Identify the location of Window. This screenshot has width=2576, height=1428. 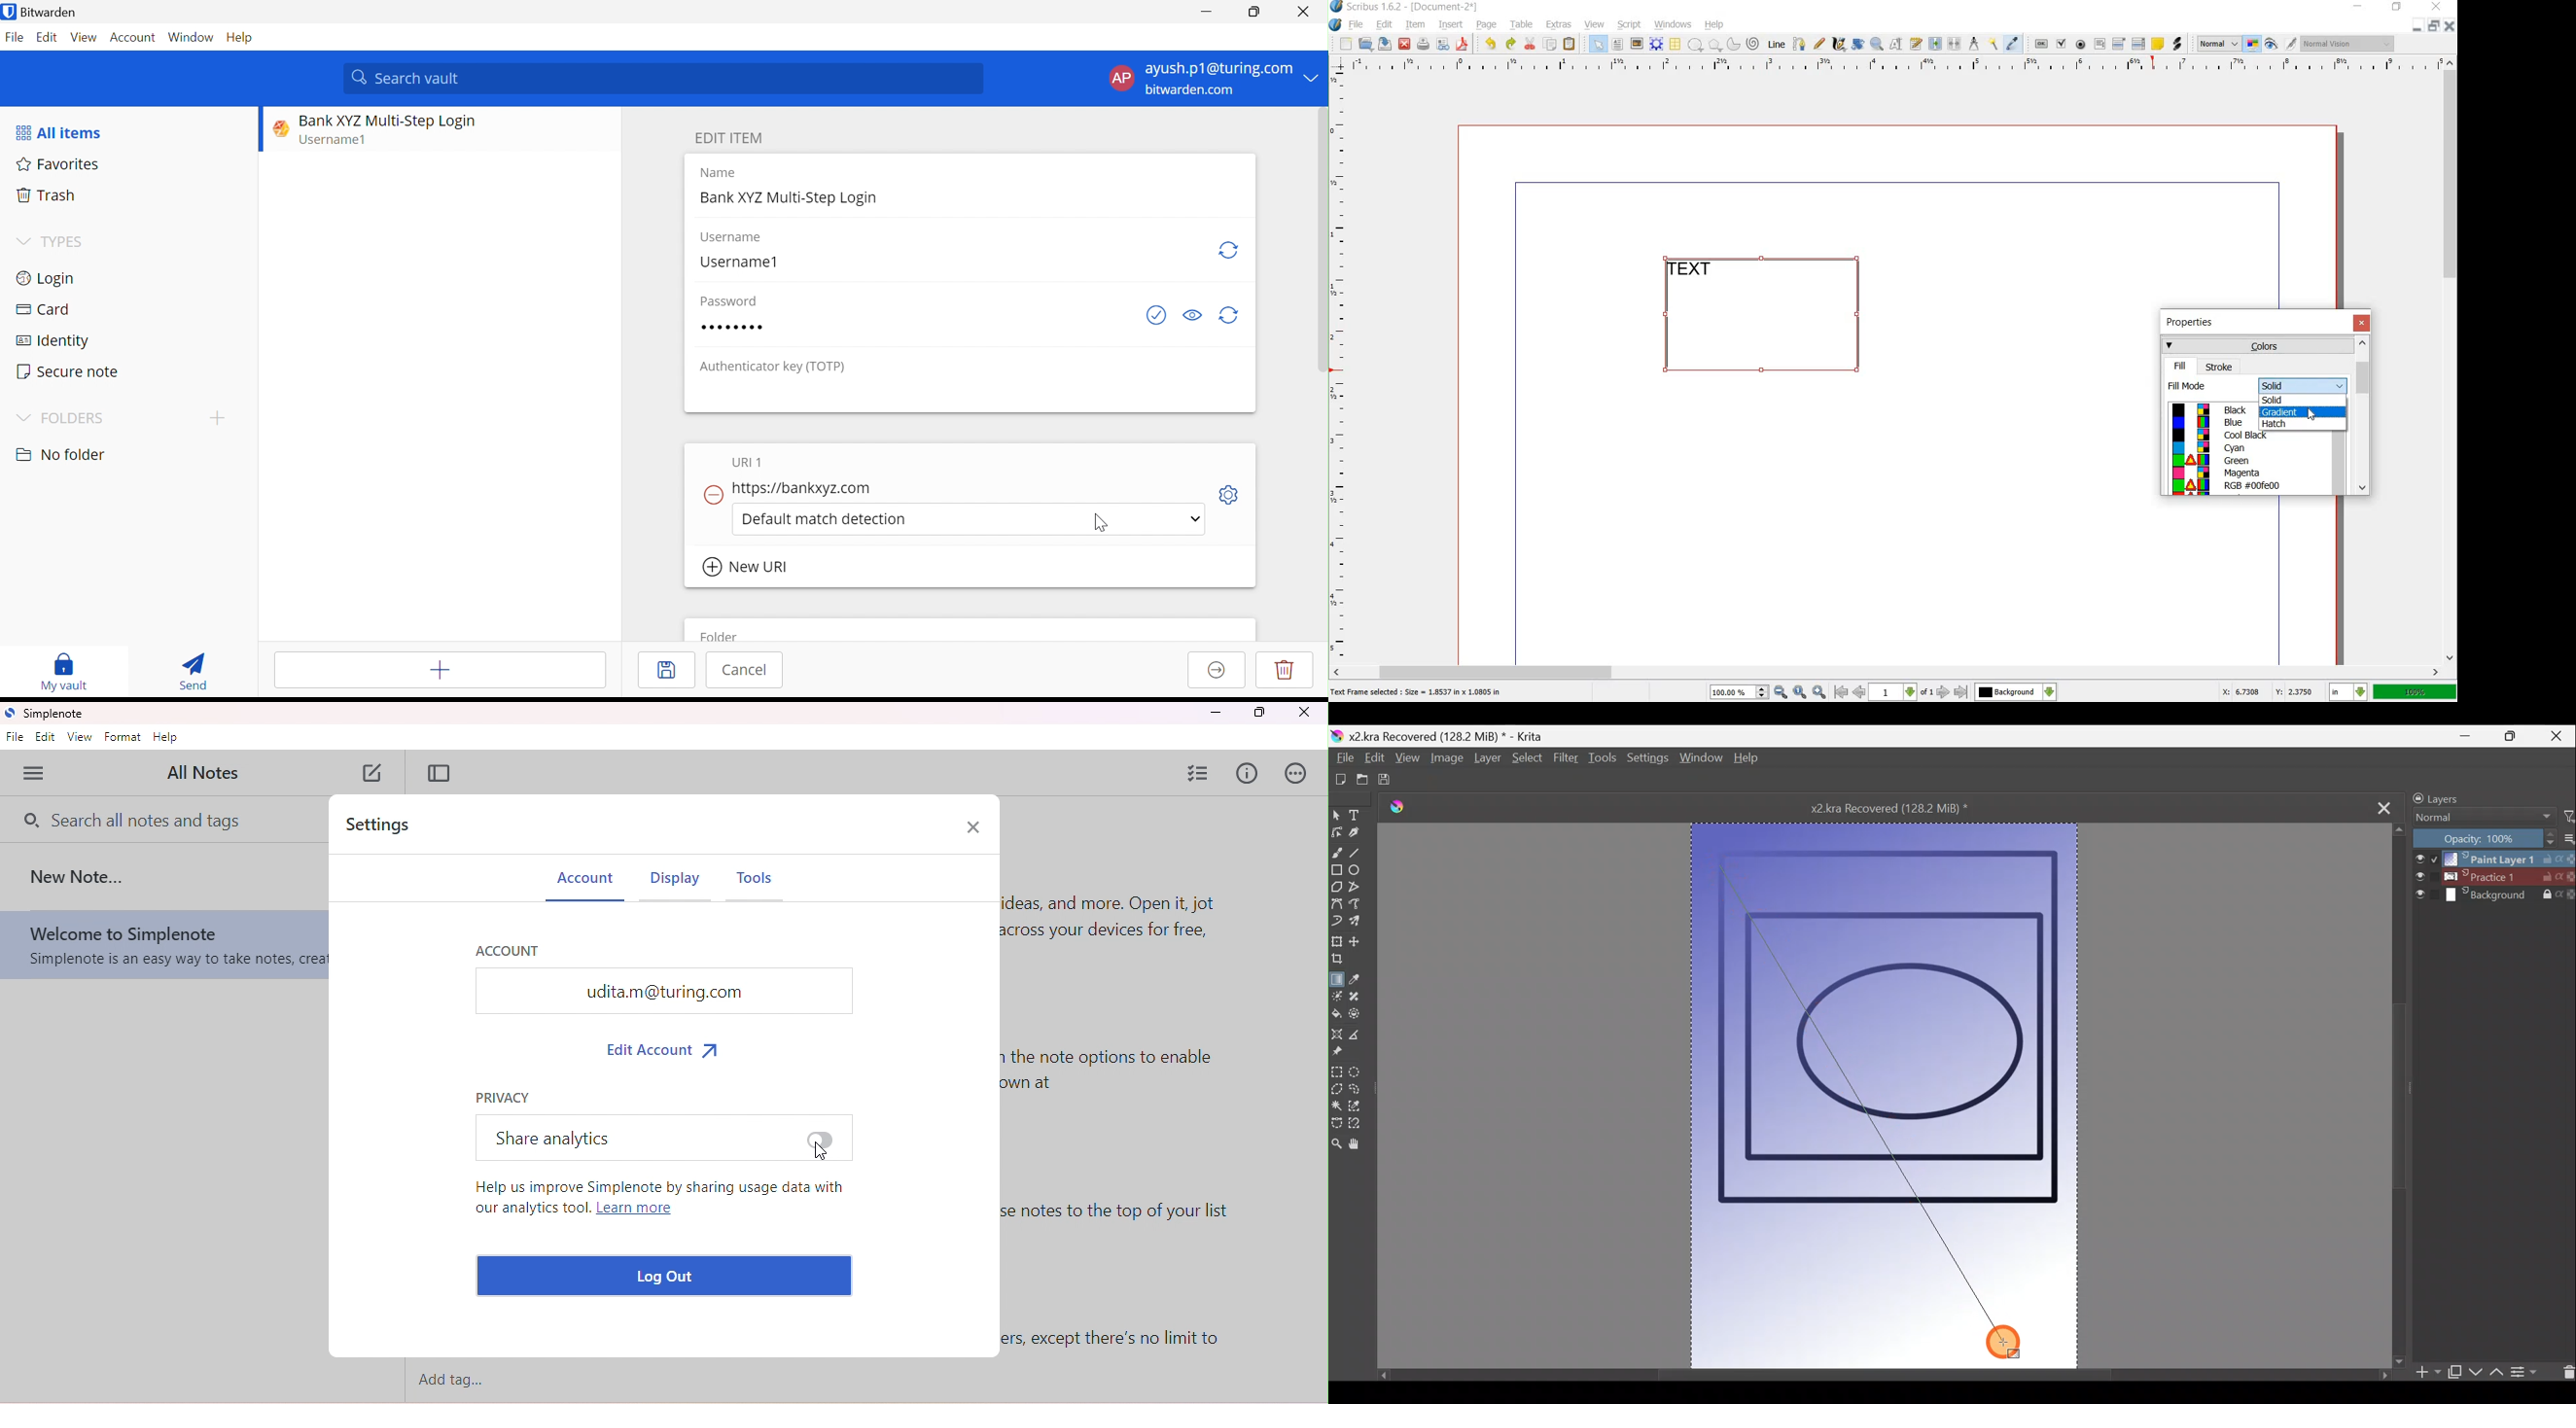
(1702, 760).